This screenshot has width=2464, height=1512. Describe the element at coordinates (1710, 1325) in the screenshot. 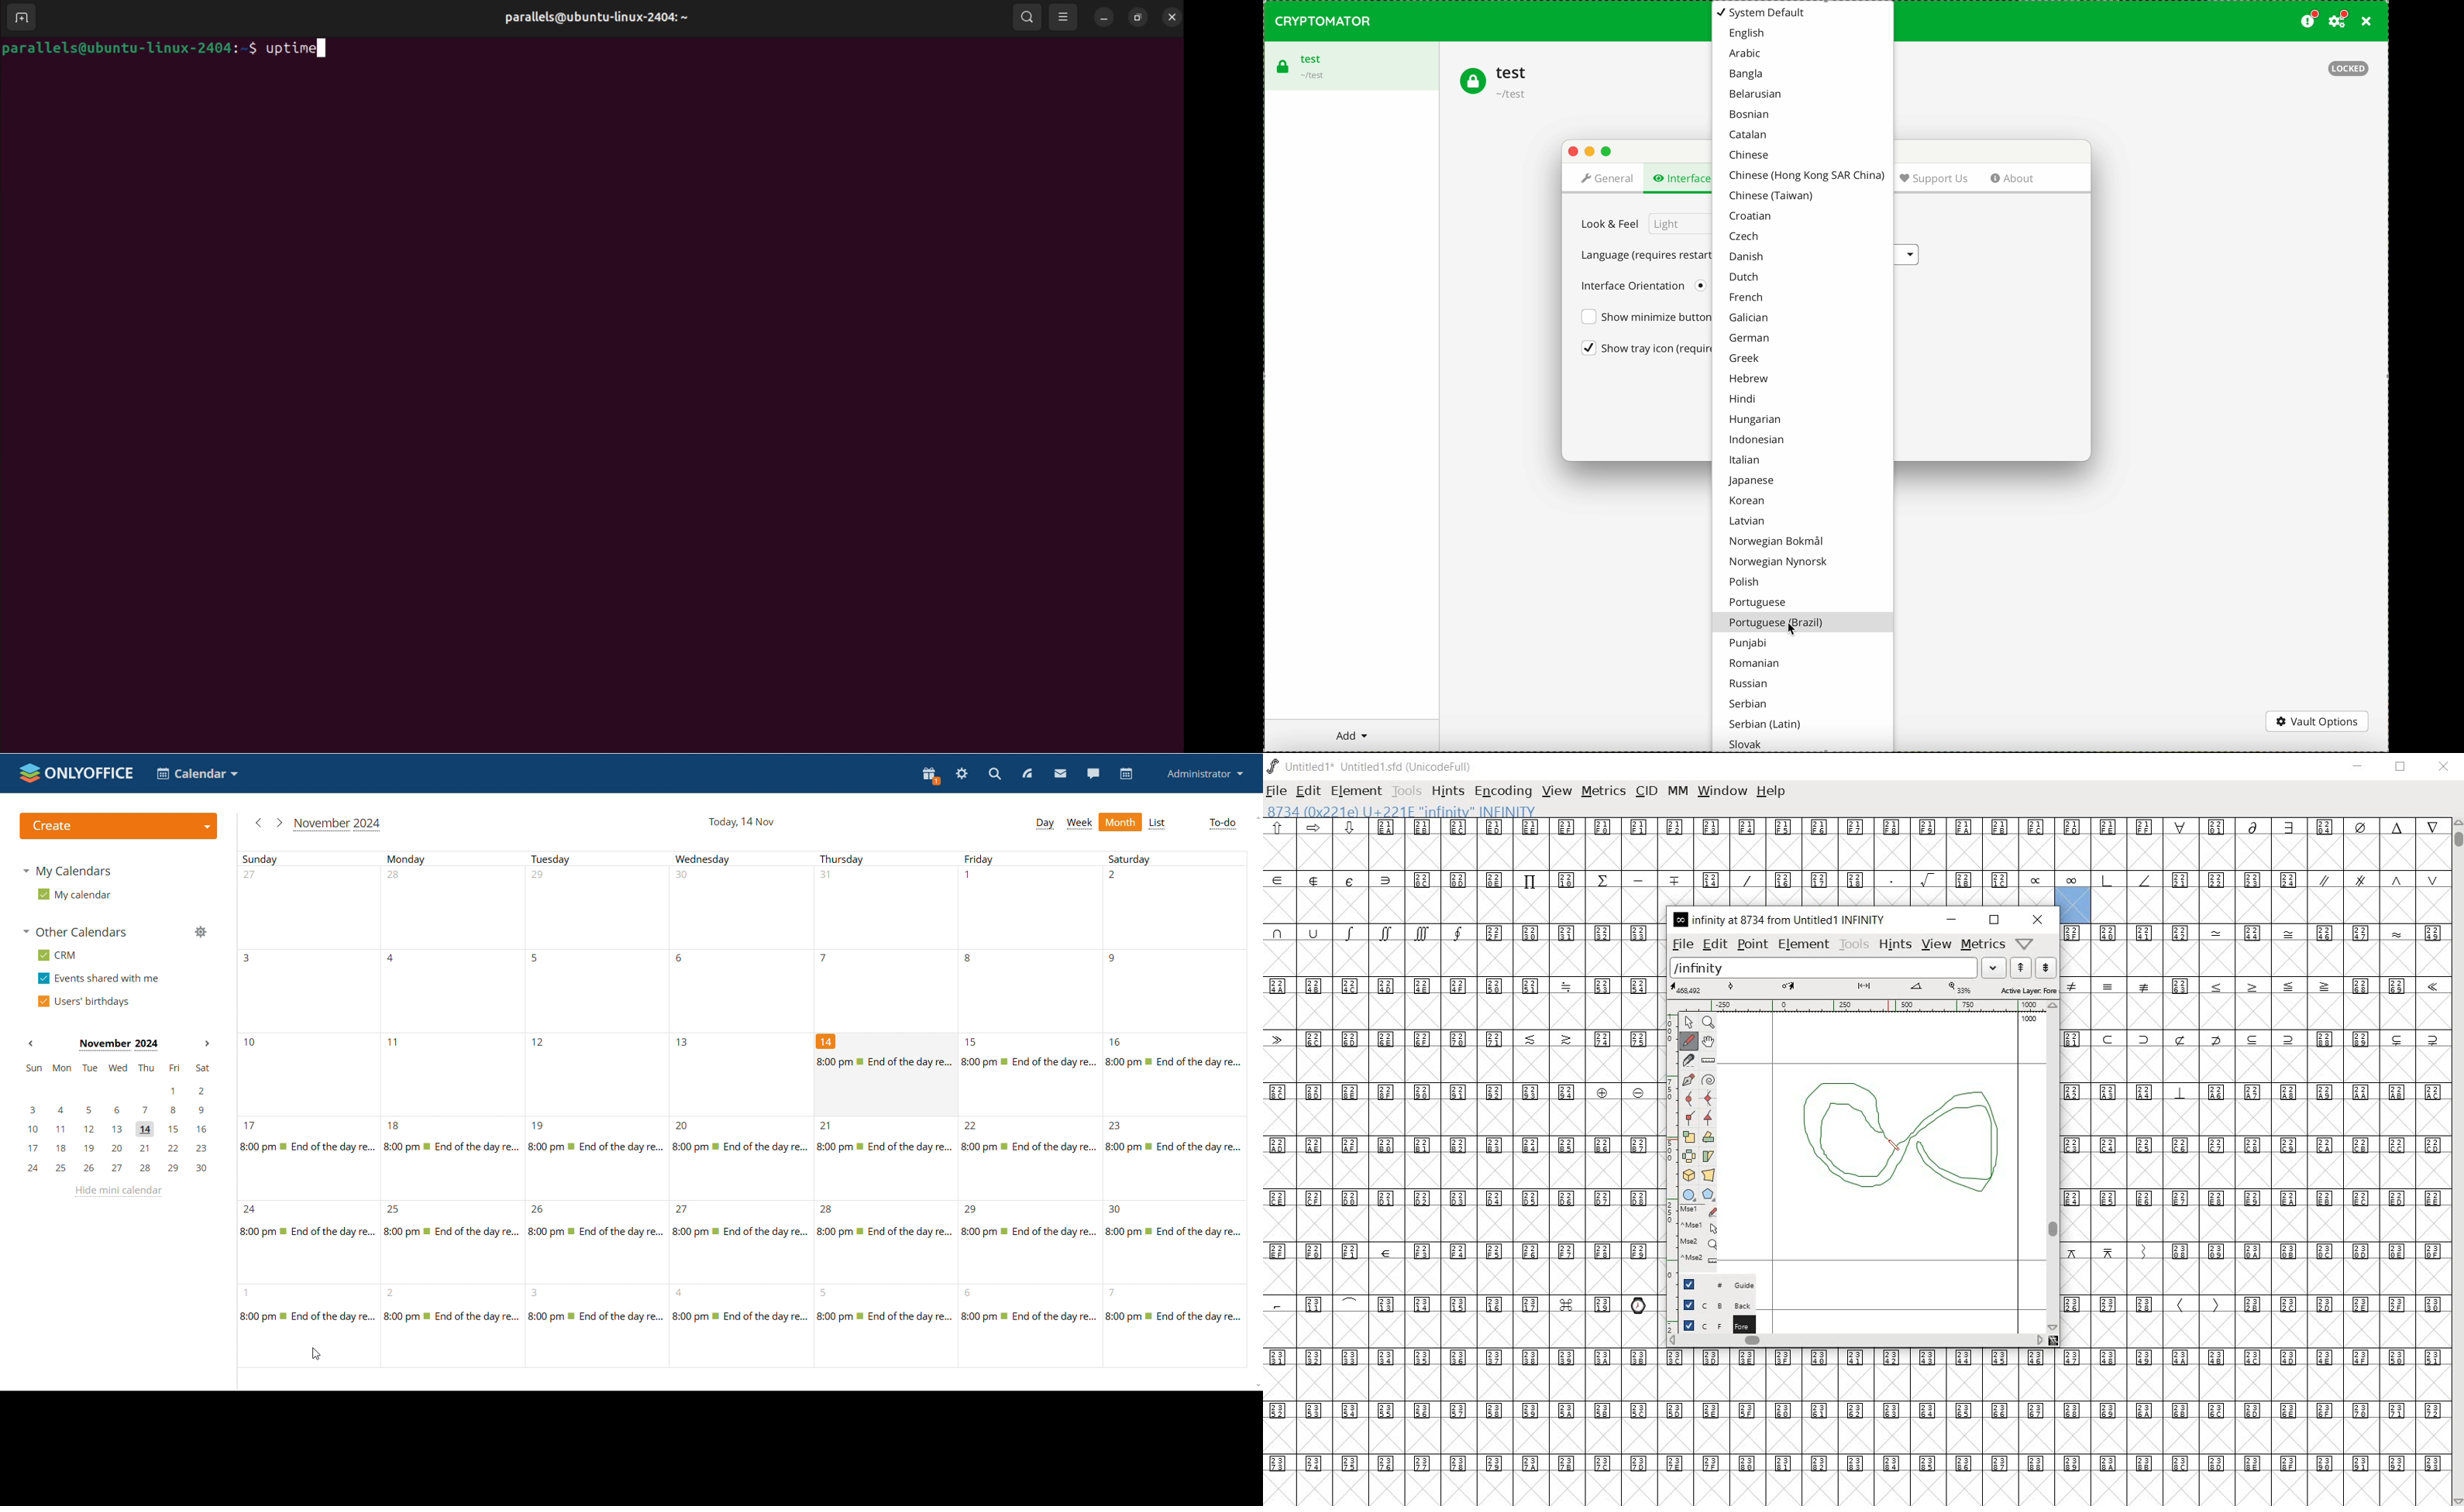

I see `foreground` at that location.